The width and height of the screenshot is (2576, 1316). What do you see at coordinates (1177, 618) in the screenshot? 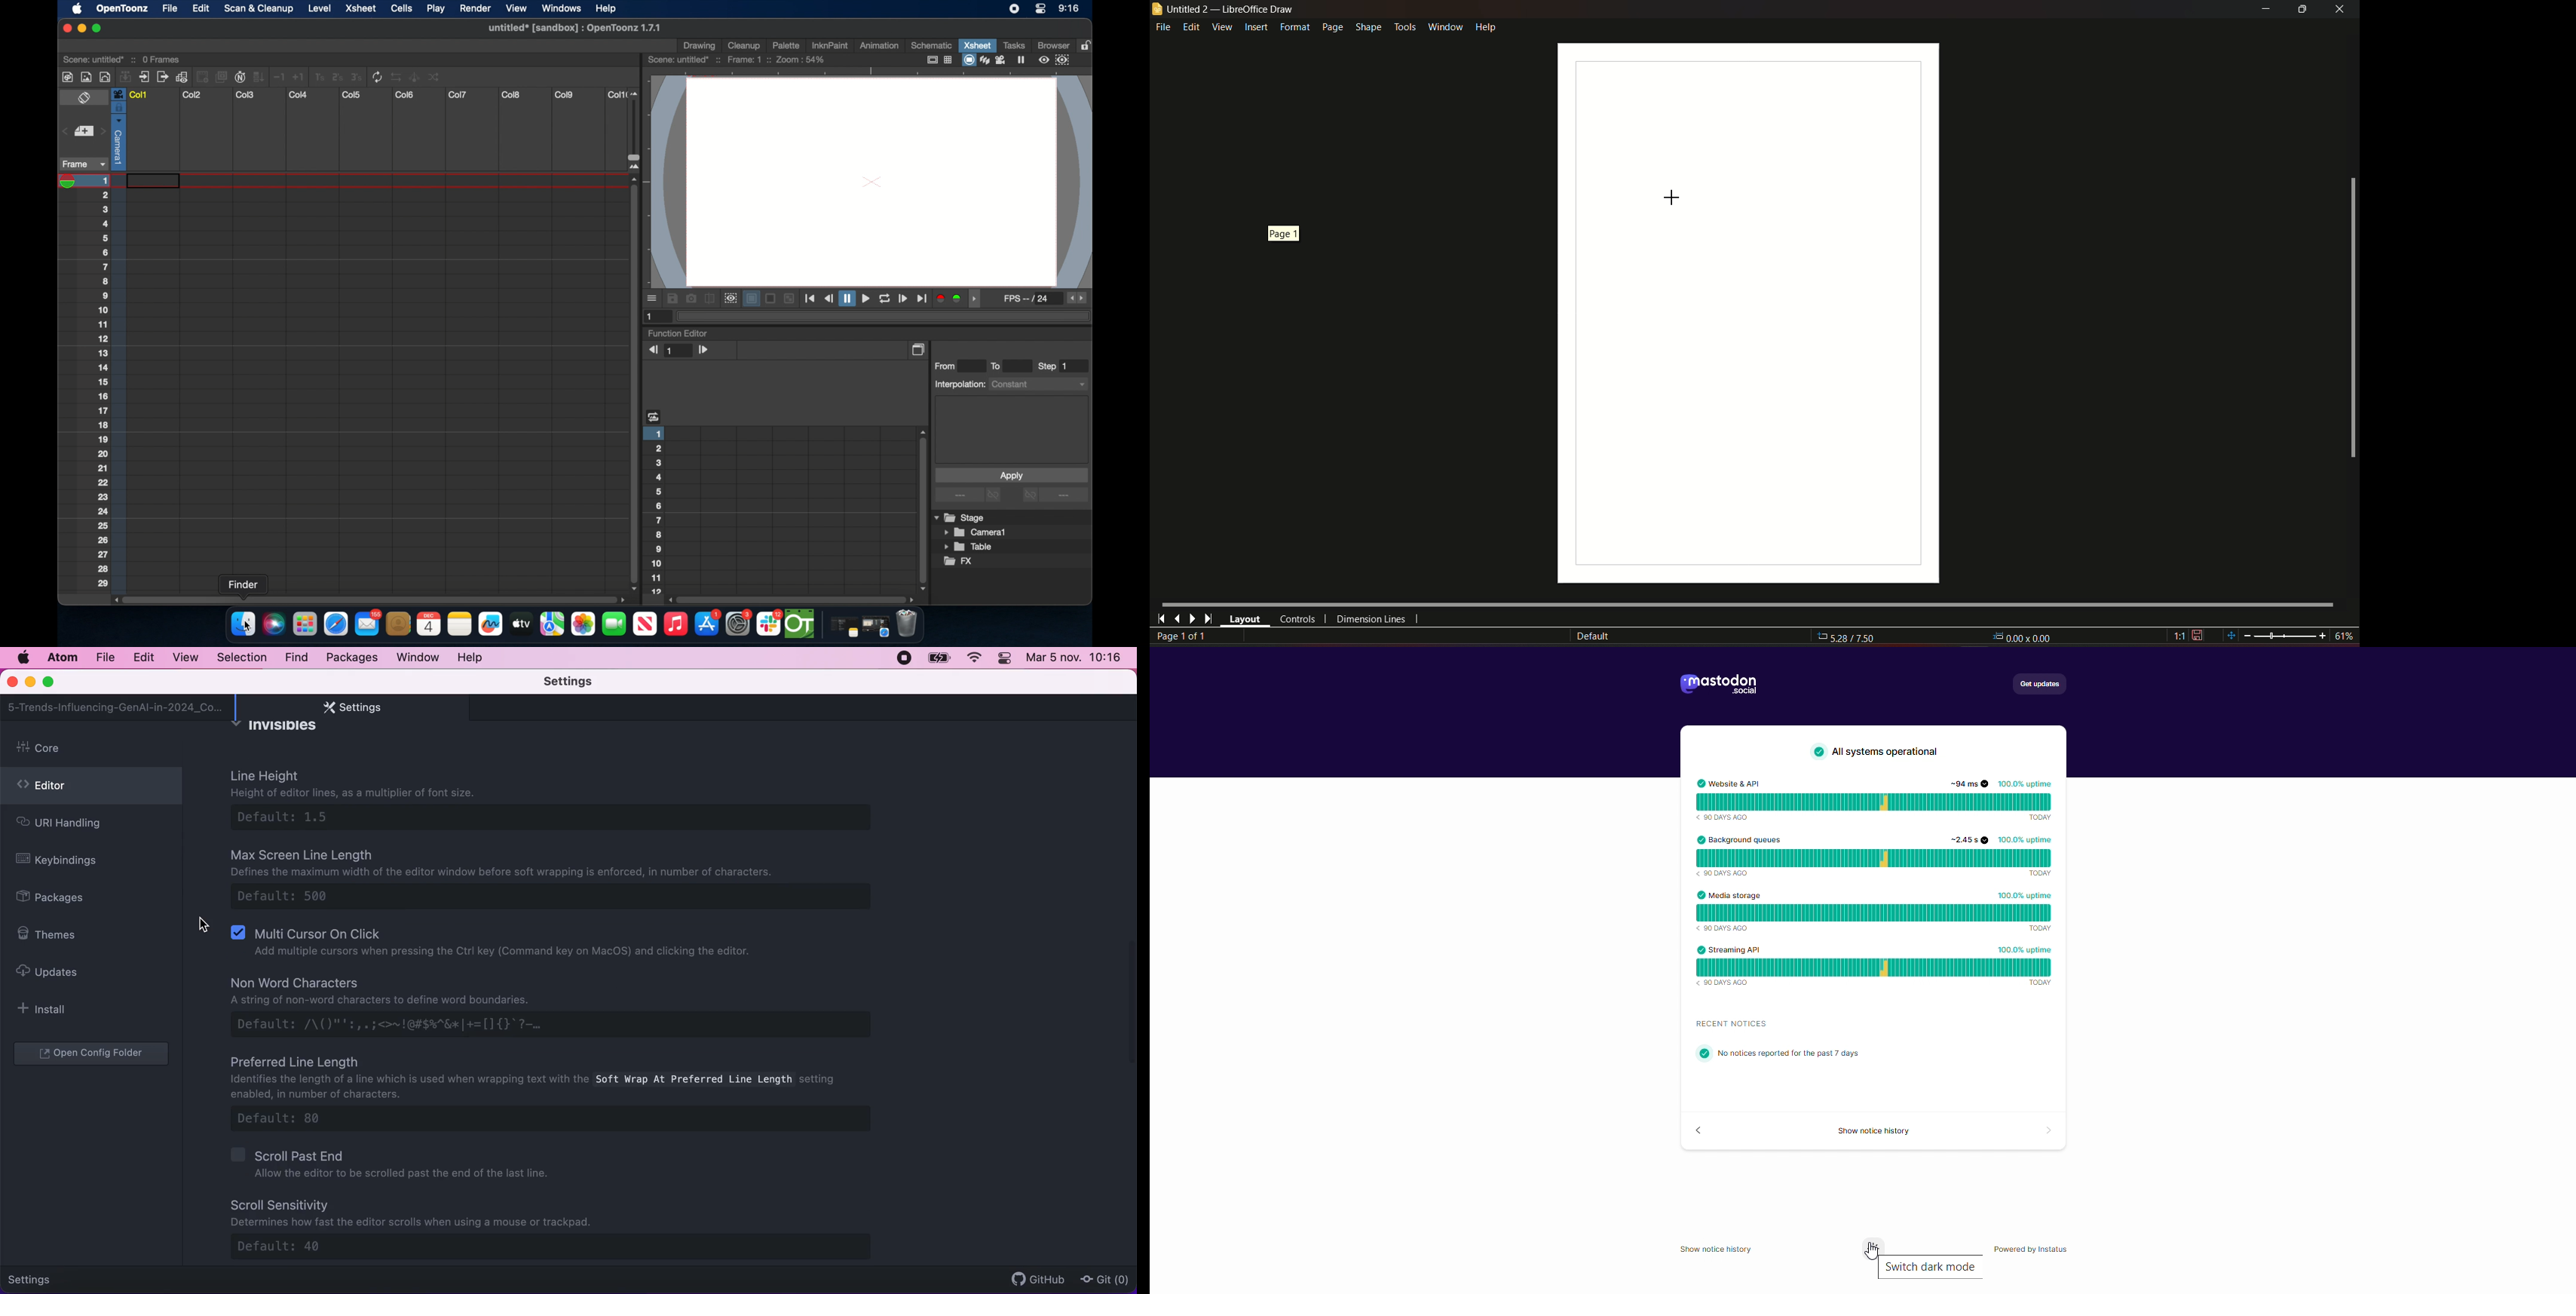
I see `last page` at bounding box center [1177, 618].